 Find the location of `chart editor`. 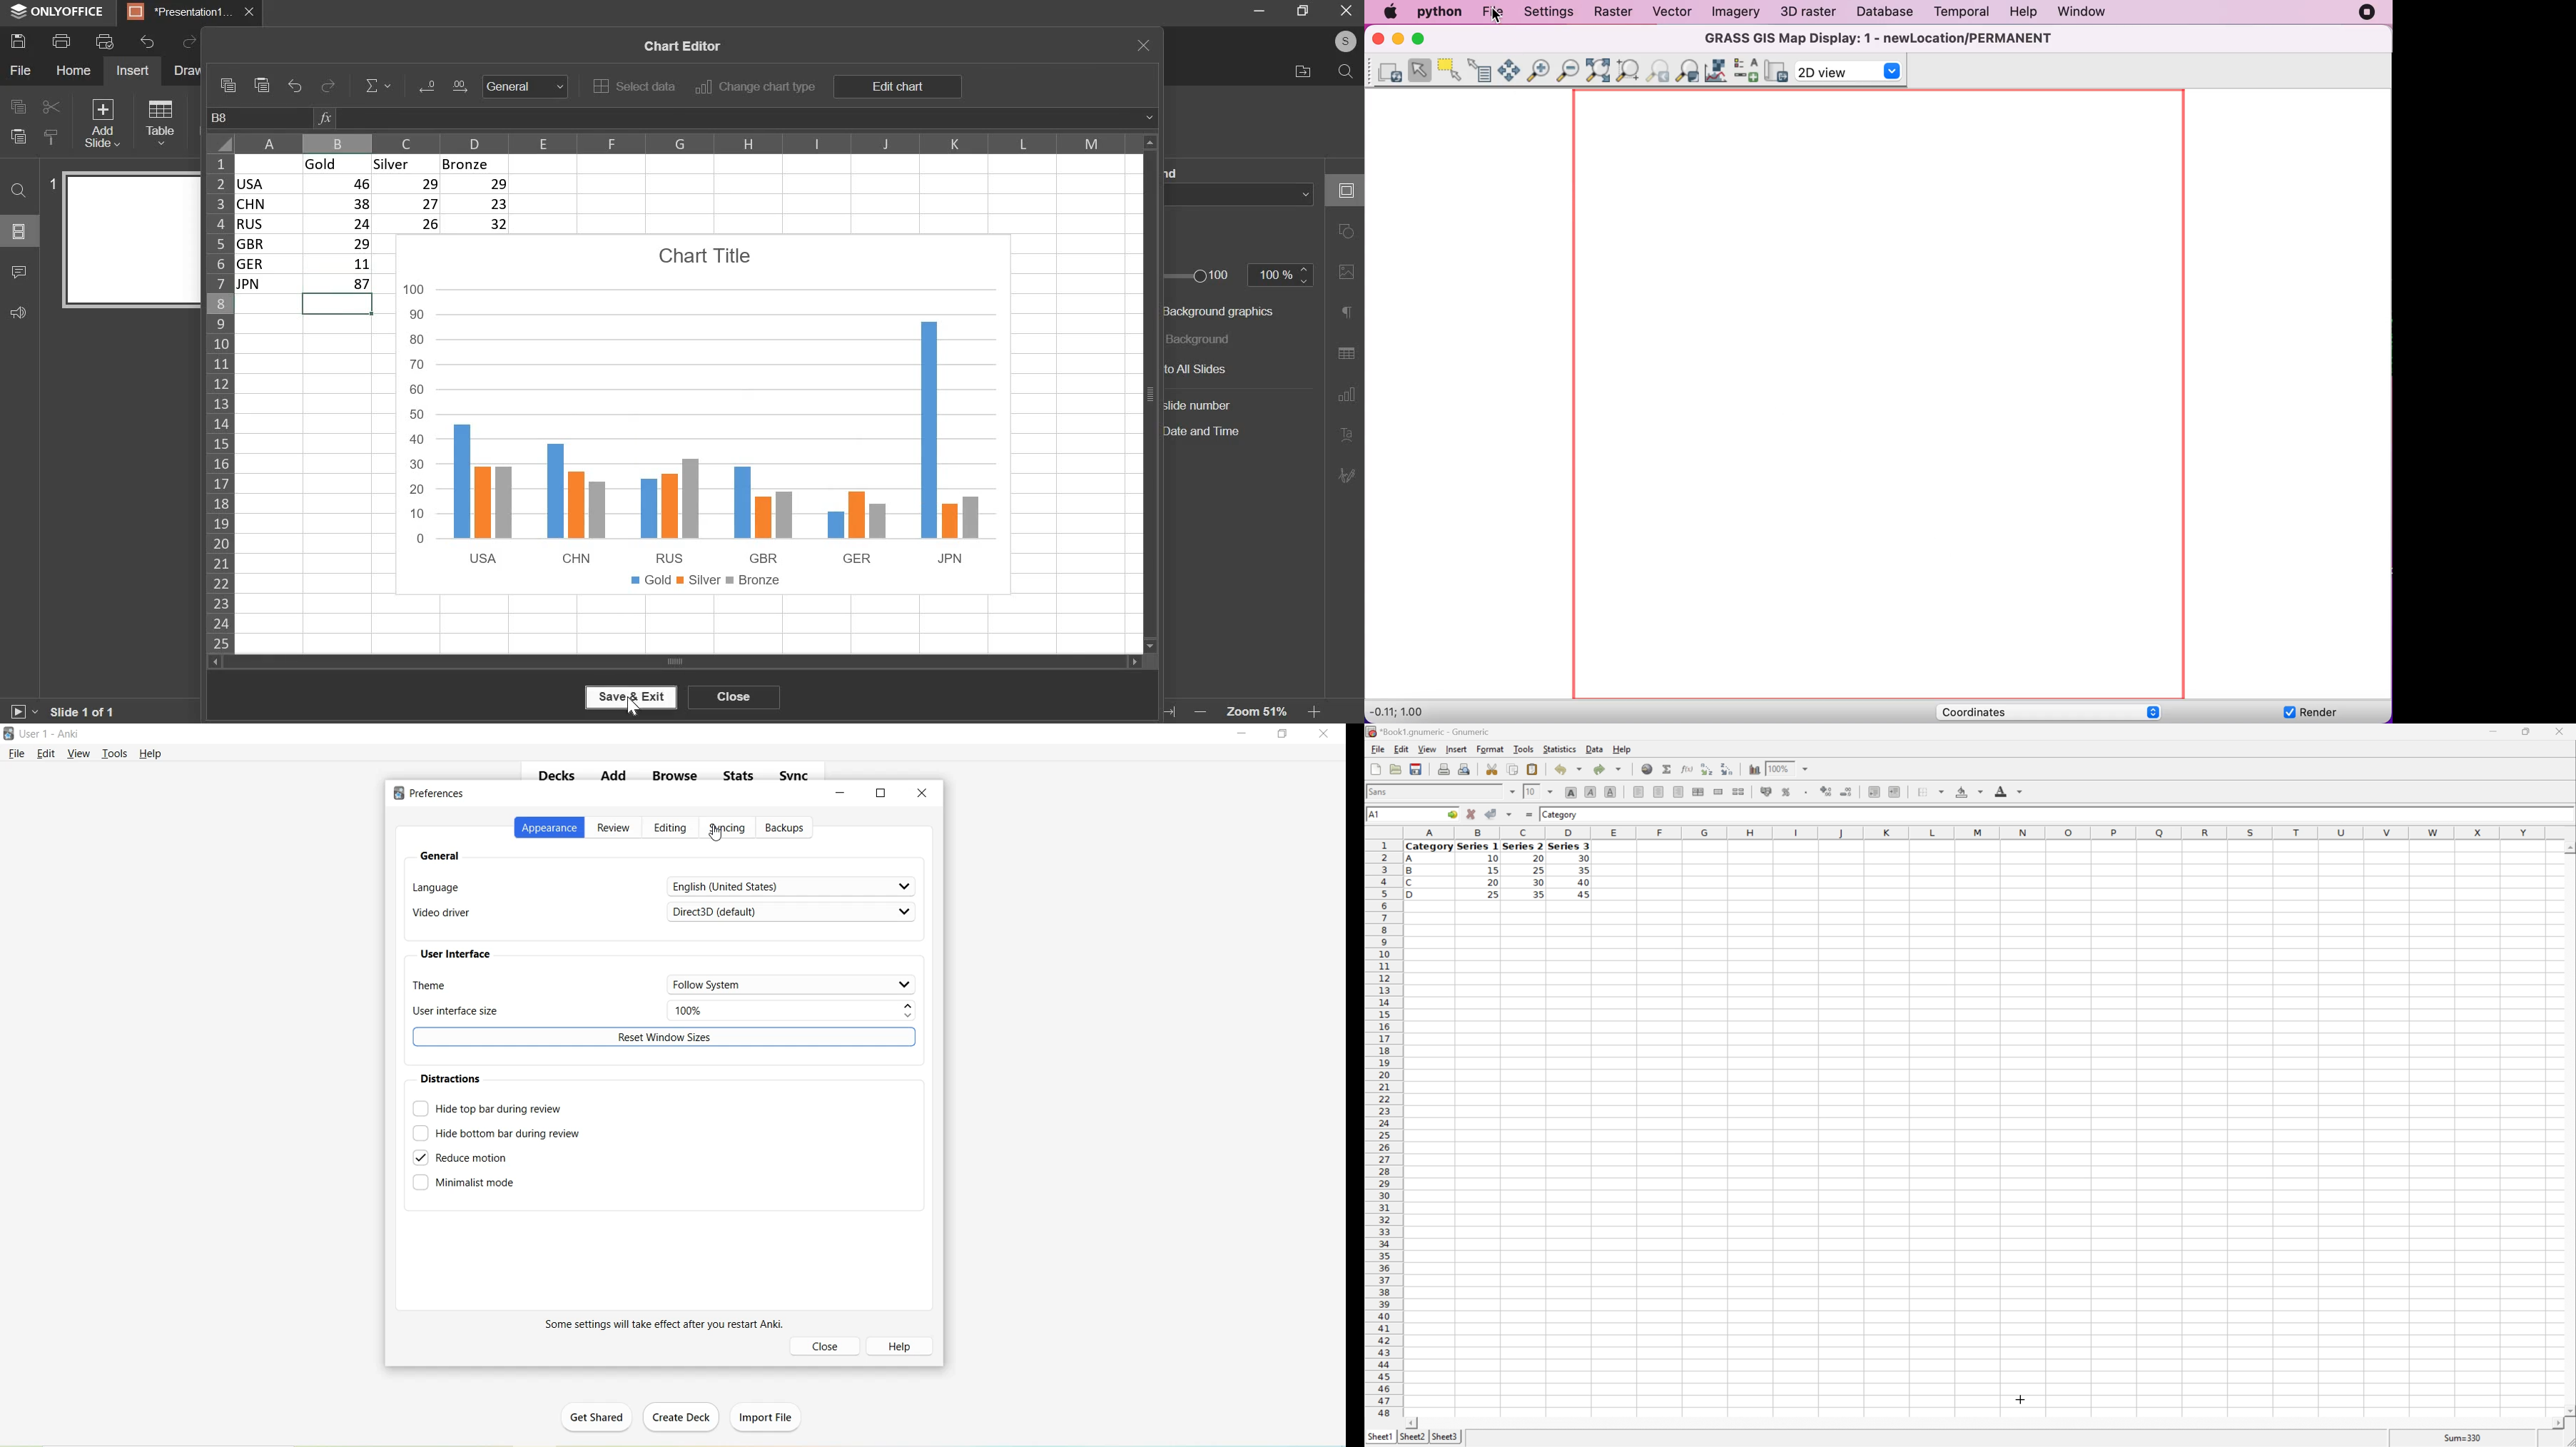

chart editor is located at coordinates (679, 44).